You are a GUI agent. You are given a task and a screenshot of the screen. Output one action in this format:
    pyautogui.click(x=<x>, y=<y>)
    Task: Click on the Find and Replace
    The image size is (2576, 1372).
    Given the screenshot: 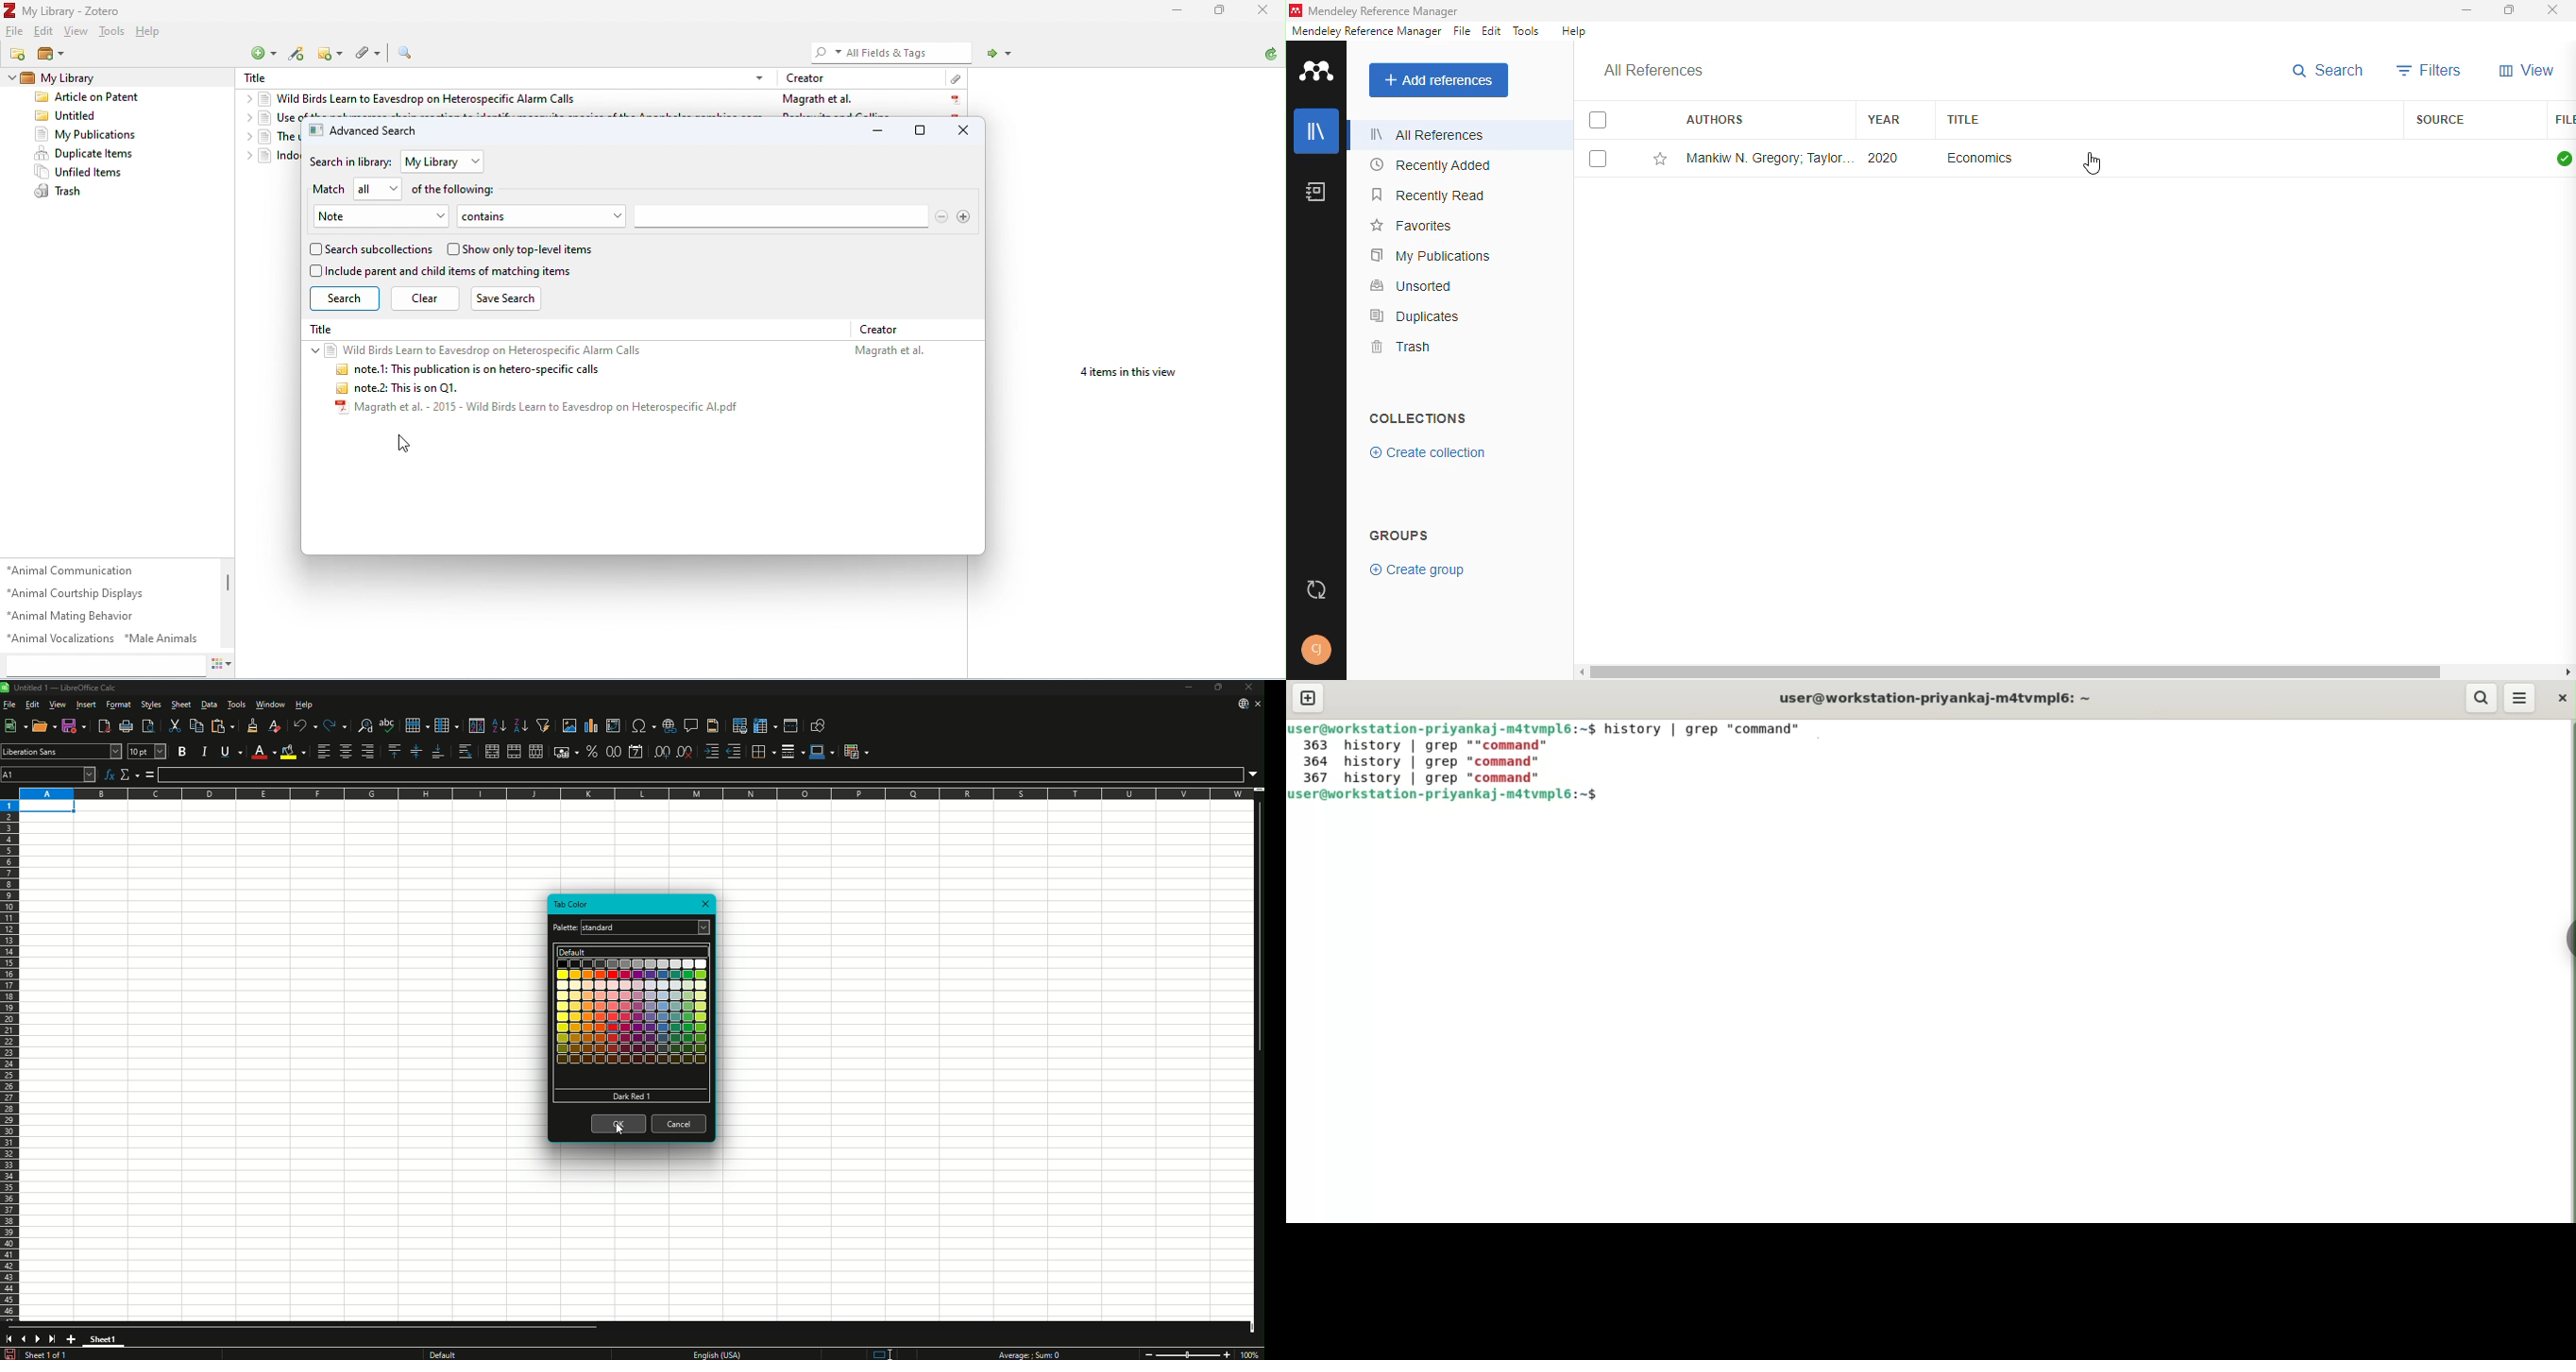 What is the action you would take?
    pyautogui.click(x=364, y=726)
    